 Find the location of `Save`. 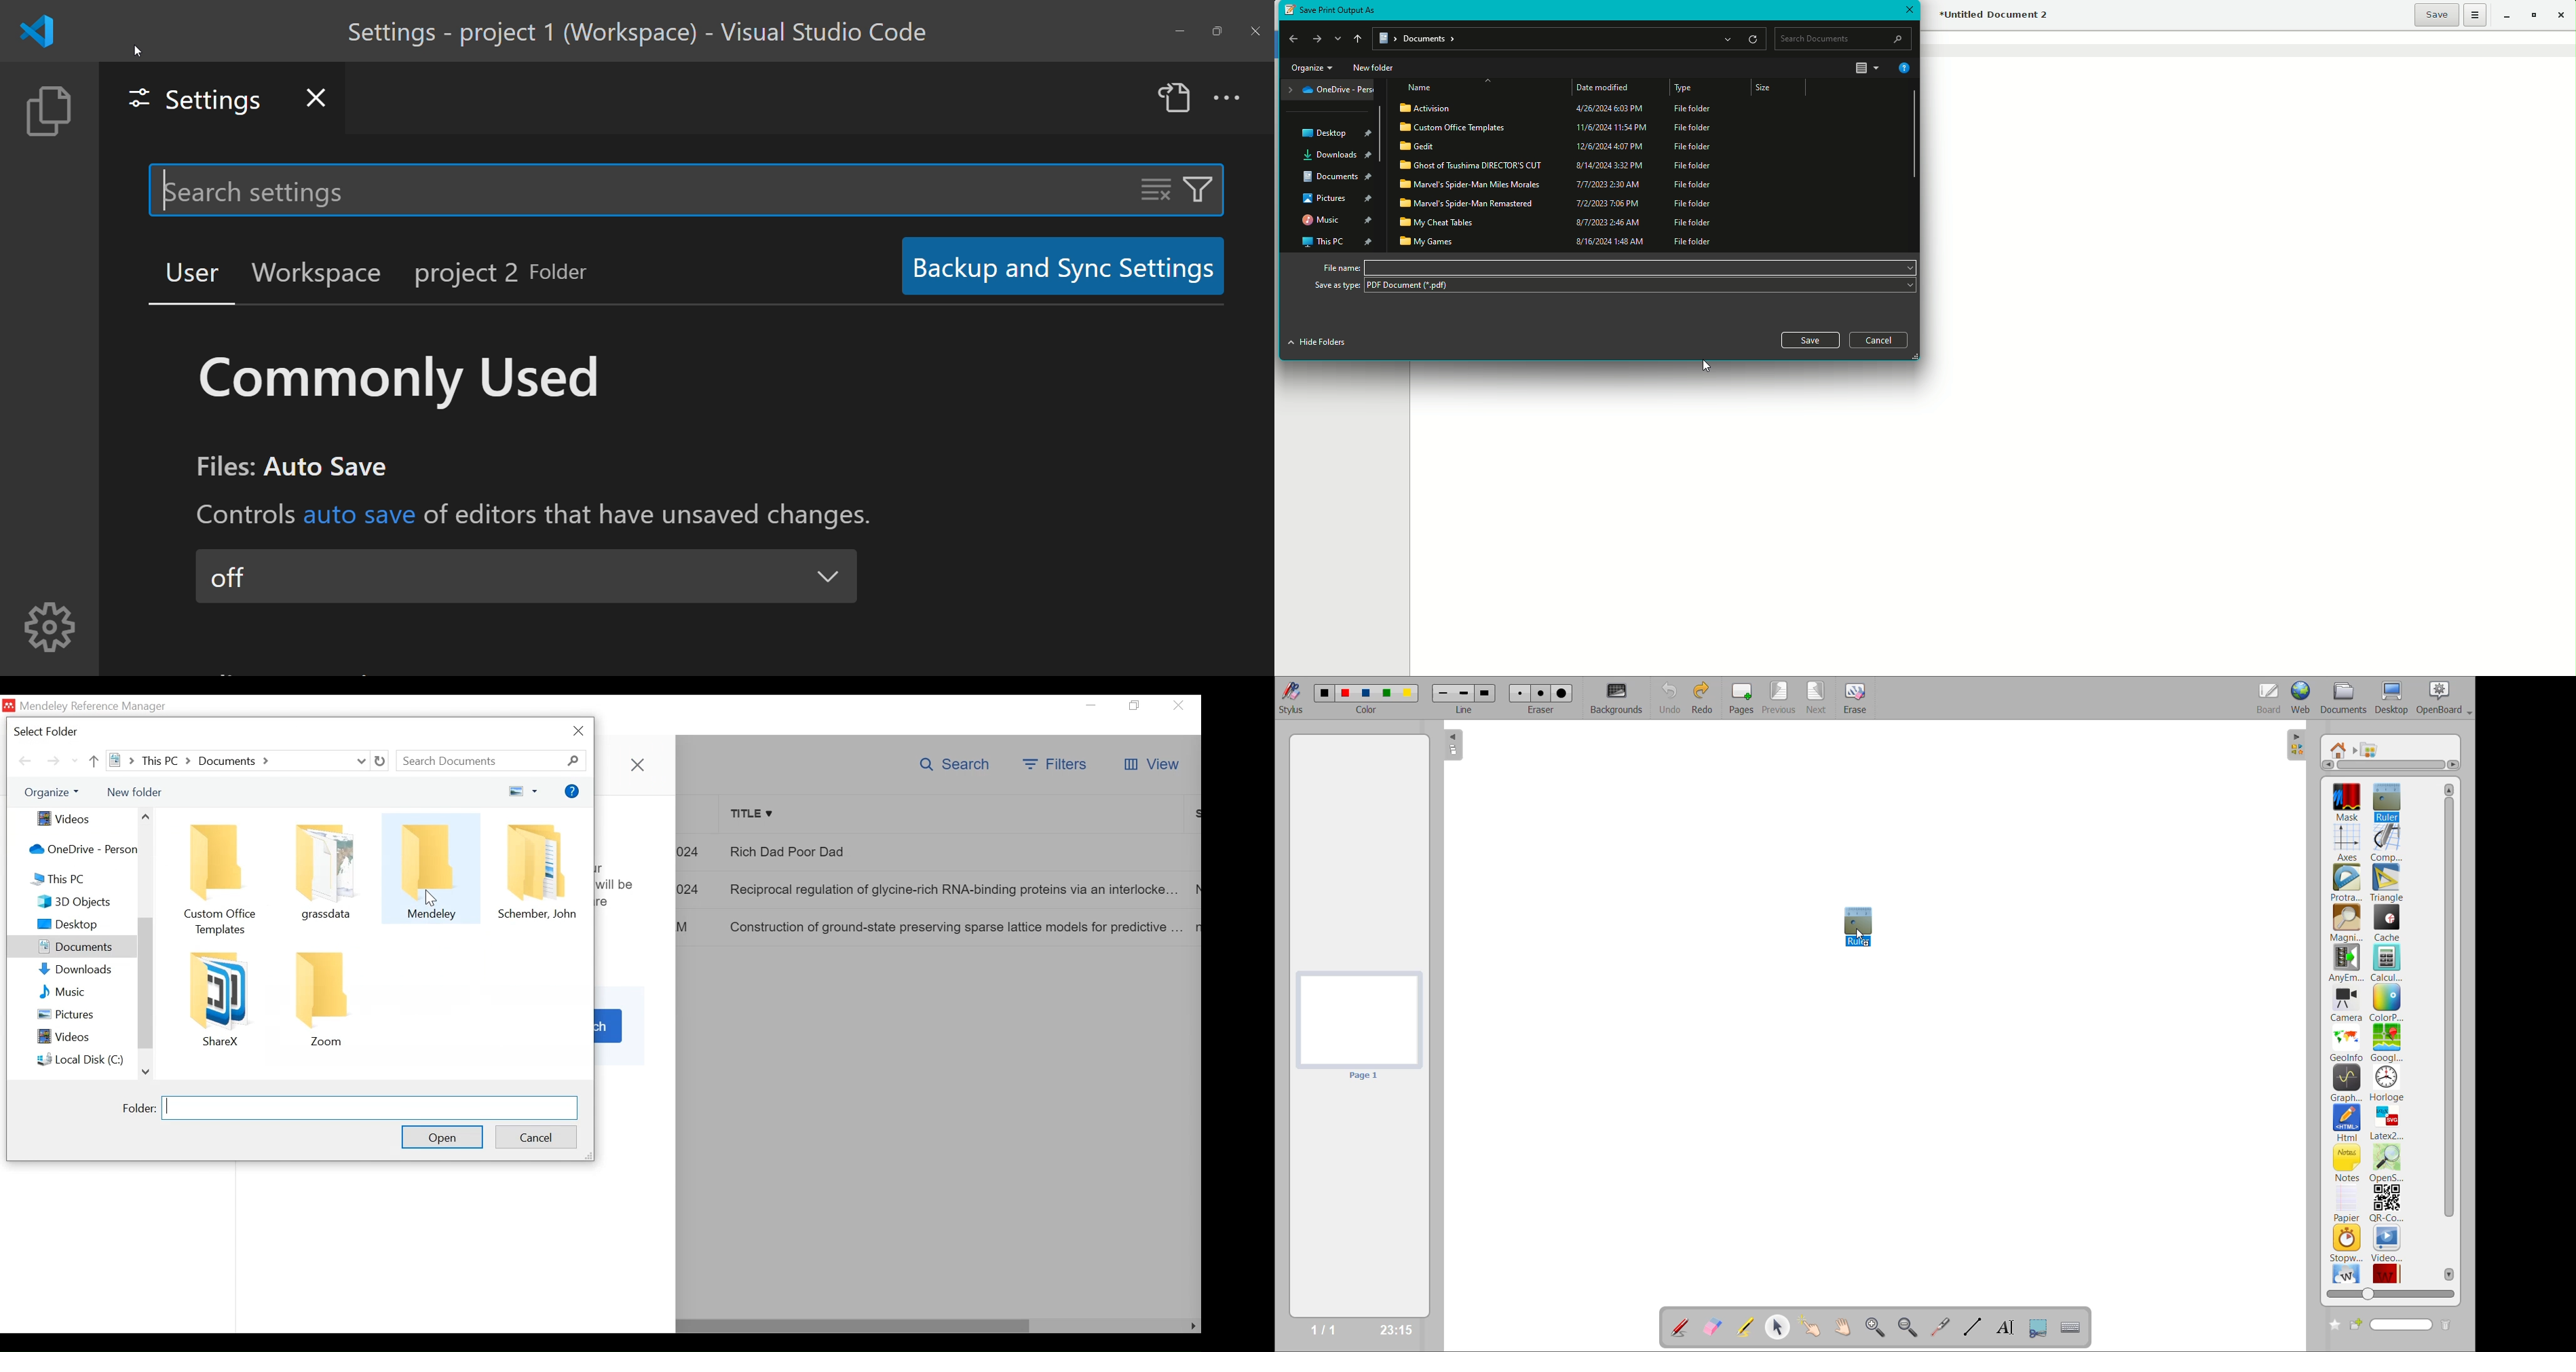

Save is located at coordinates (1810, 340).